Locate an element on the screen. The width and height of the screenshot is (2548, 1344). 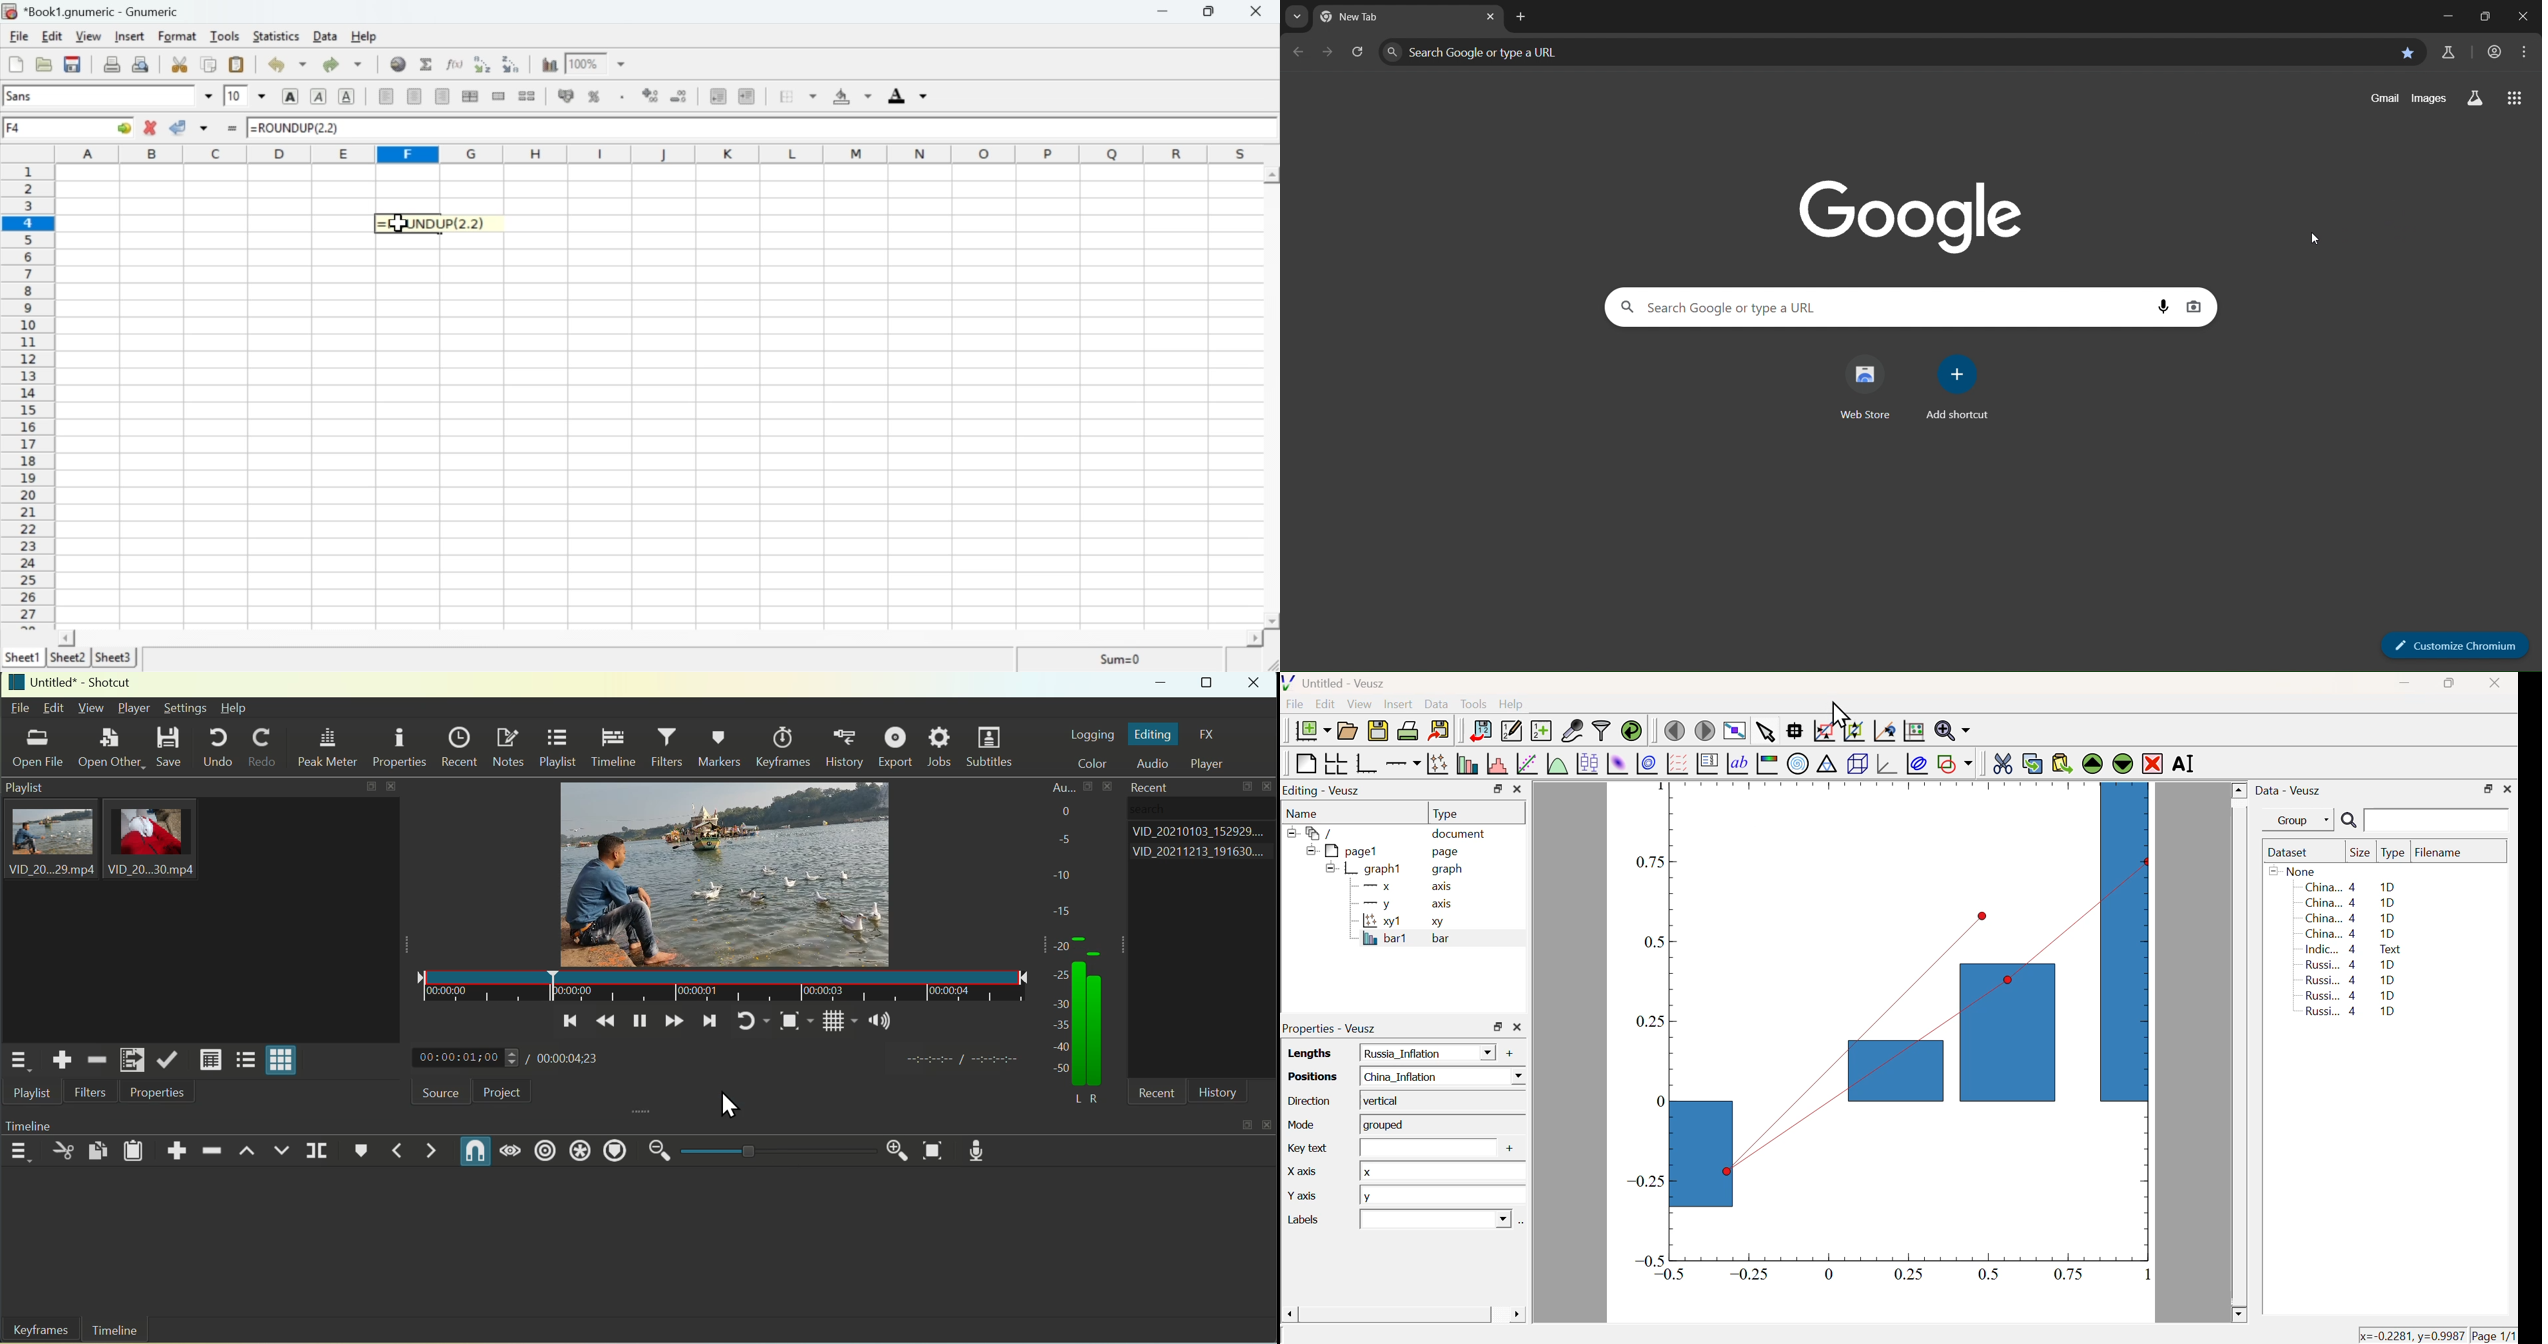
File is located at coordinates (21, 36).